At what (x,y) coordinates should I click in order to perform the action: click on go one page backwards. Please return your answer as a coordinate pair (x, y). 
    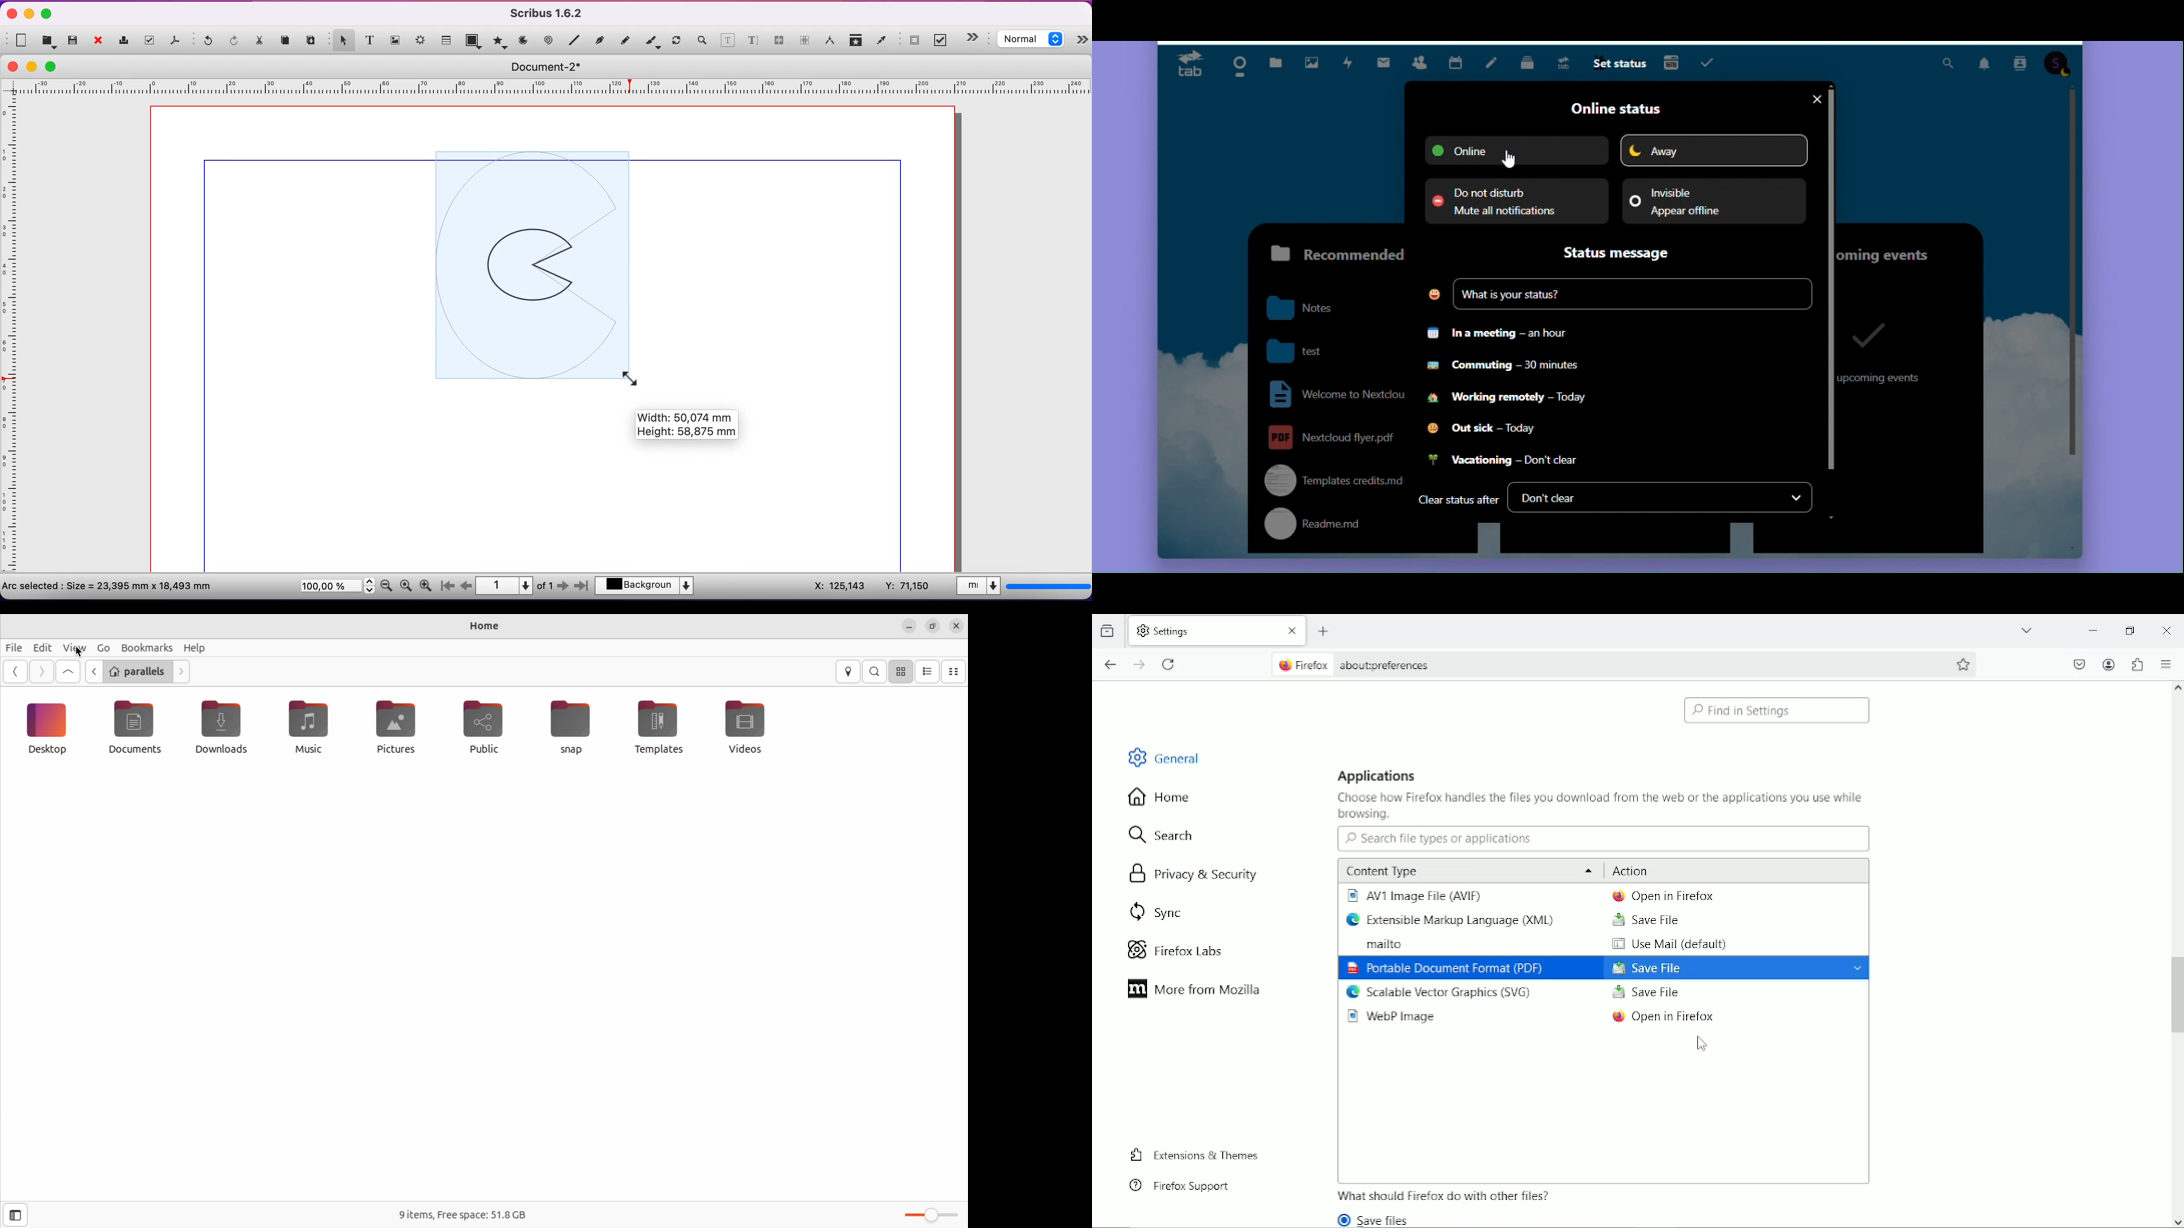
    Looking at the image, I should click on (466, 586).